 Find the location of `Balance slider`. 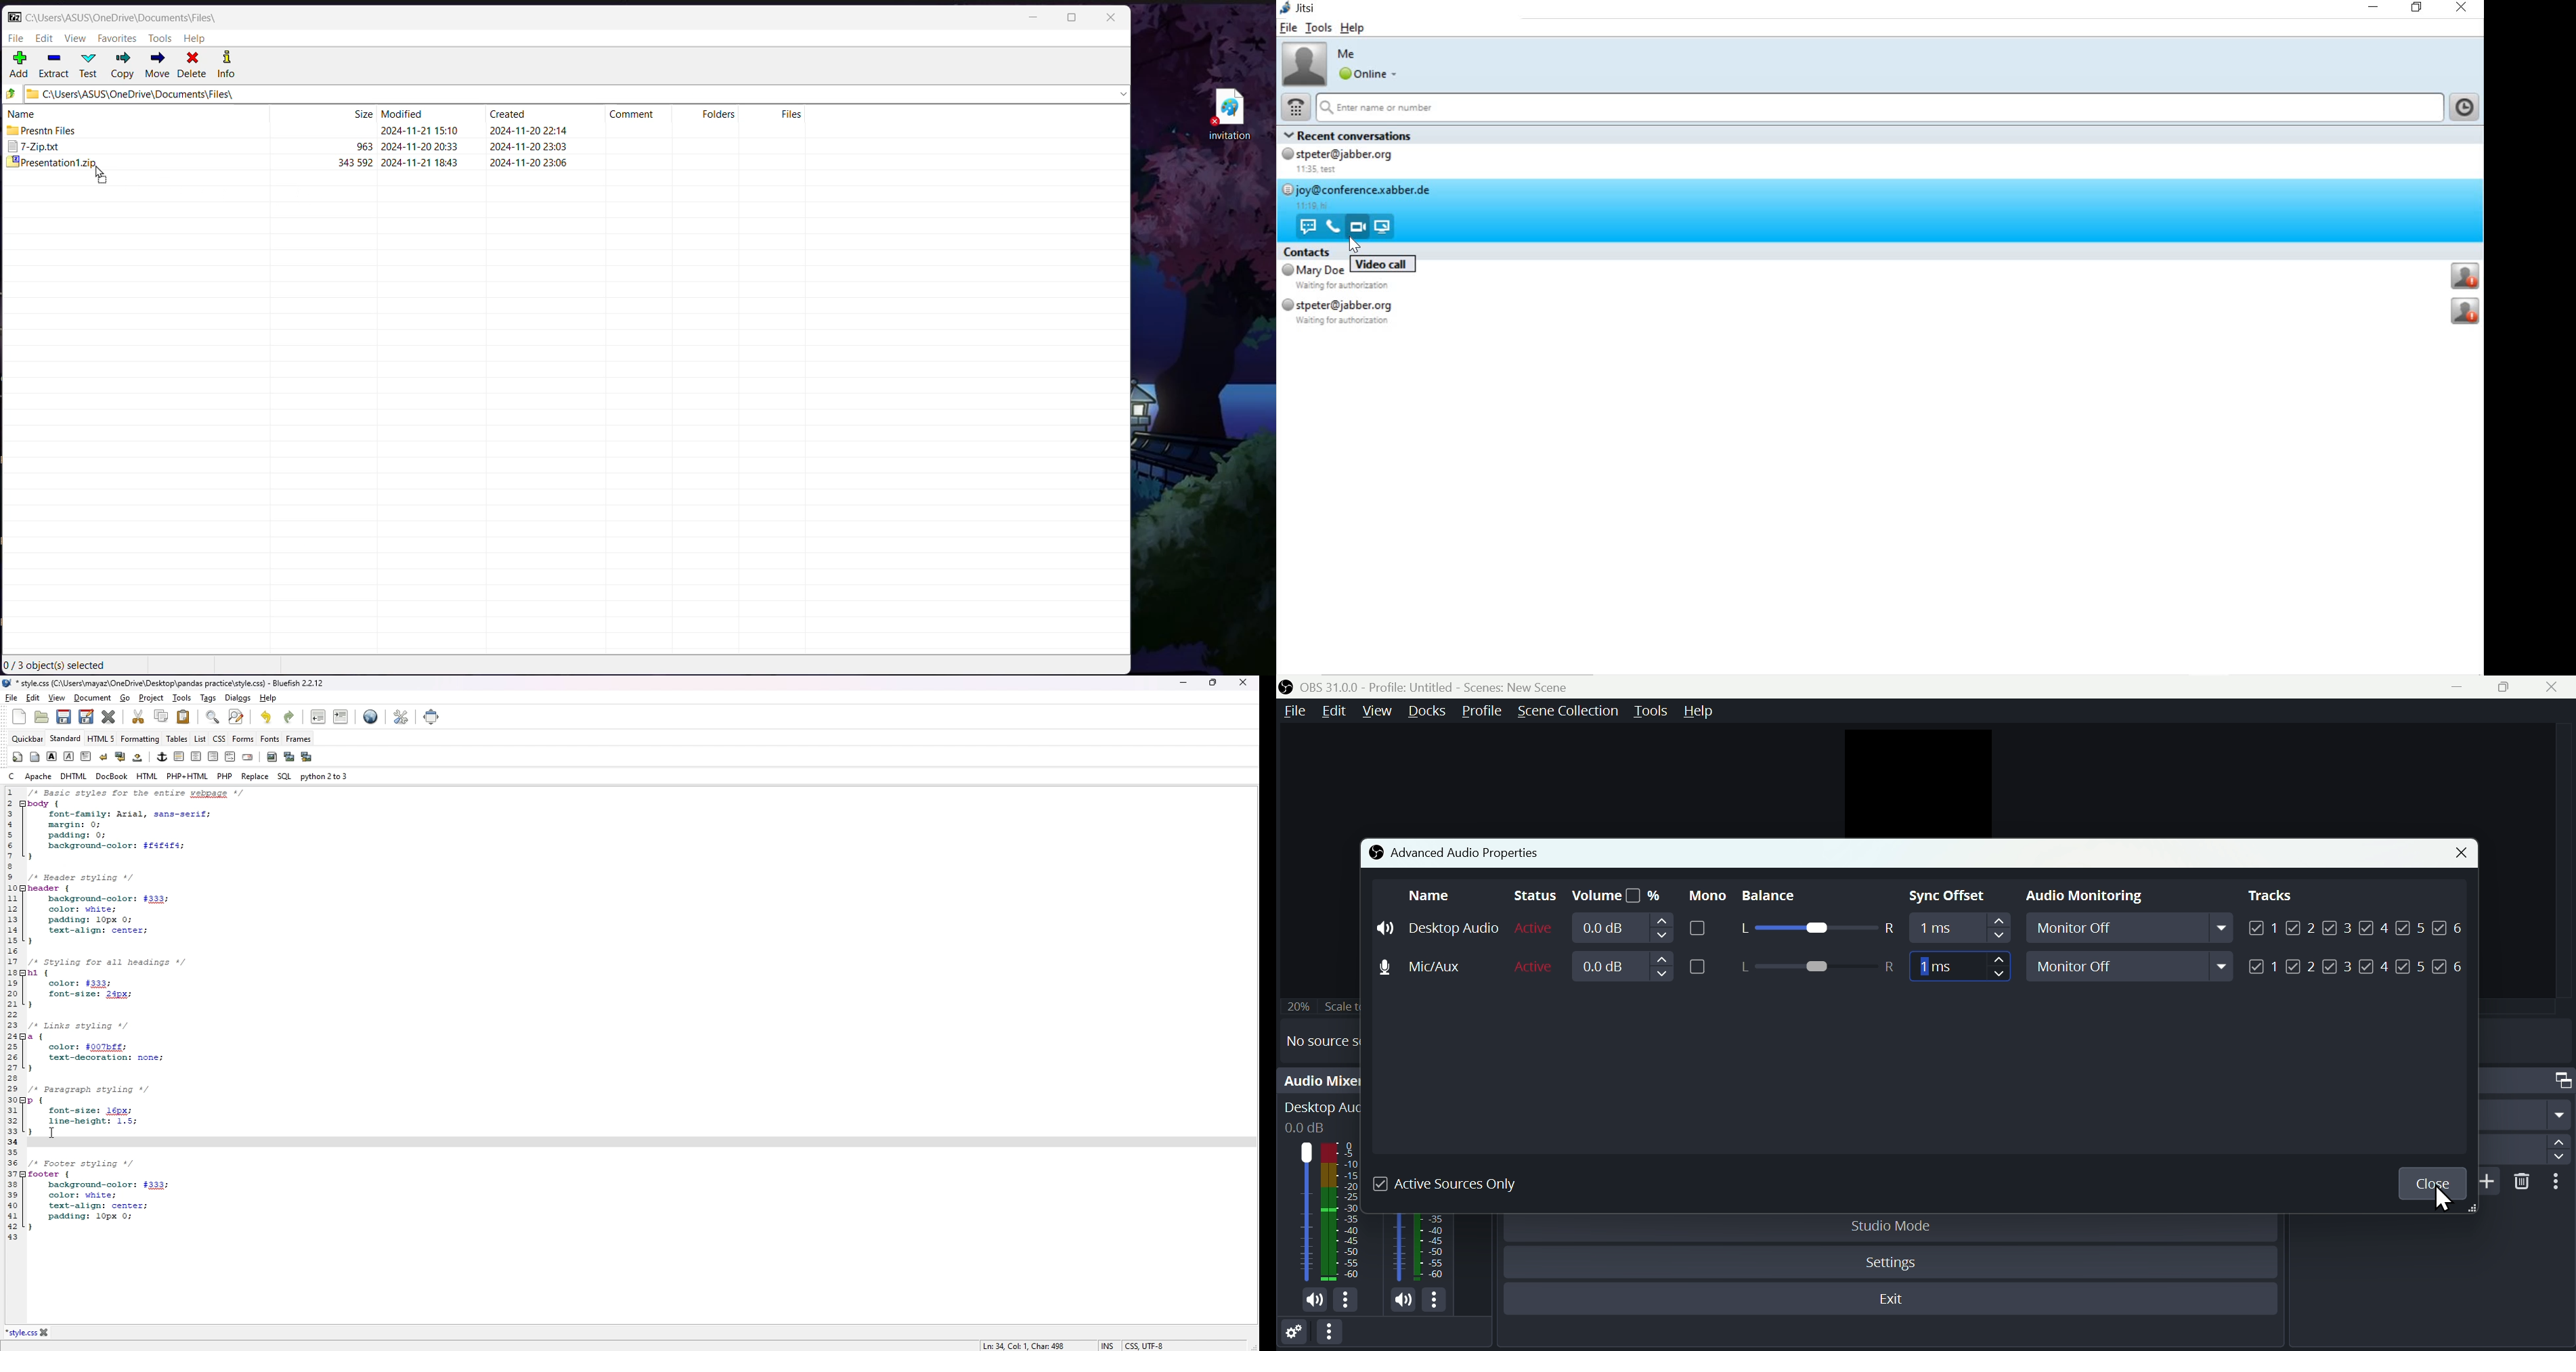

Balance slider is located at coordinates (1815, 929).